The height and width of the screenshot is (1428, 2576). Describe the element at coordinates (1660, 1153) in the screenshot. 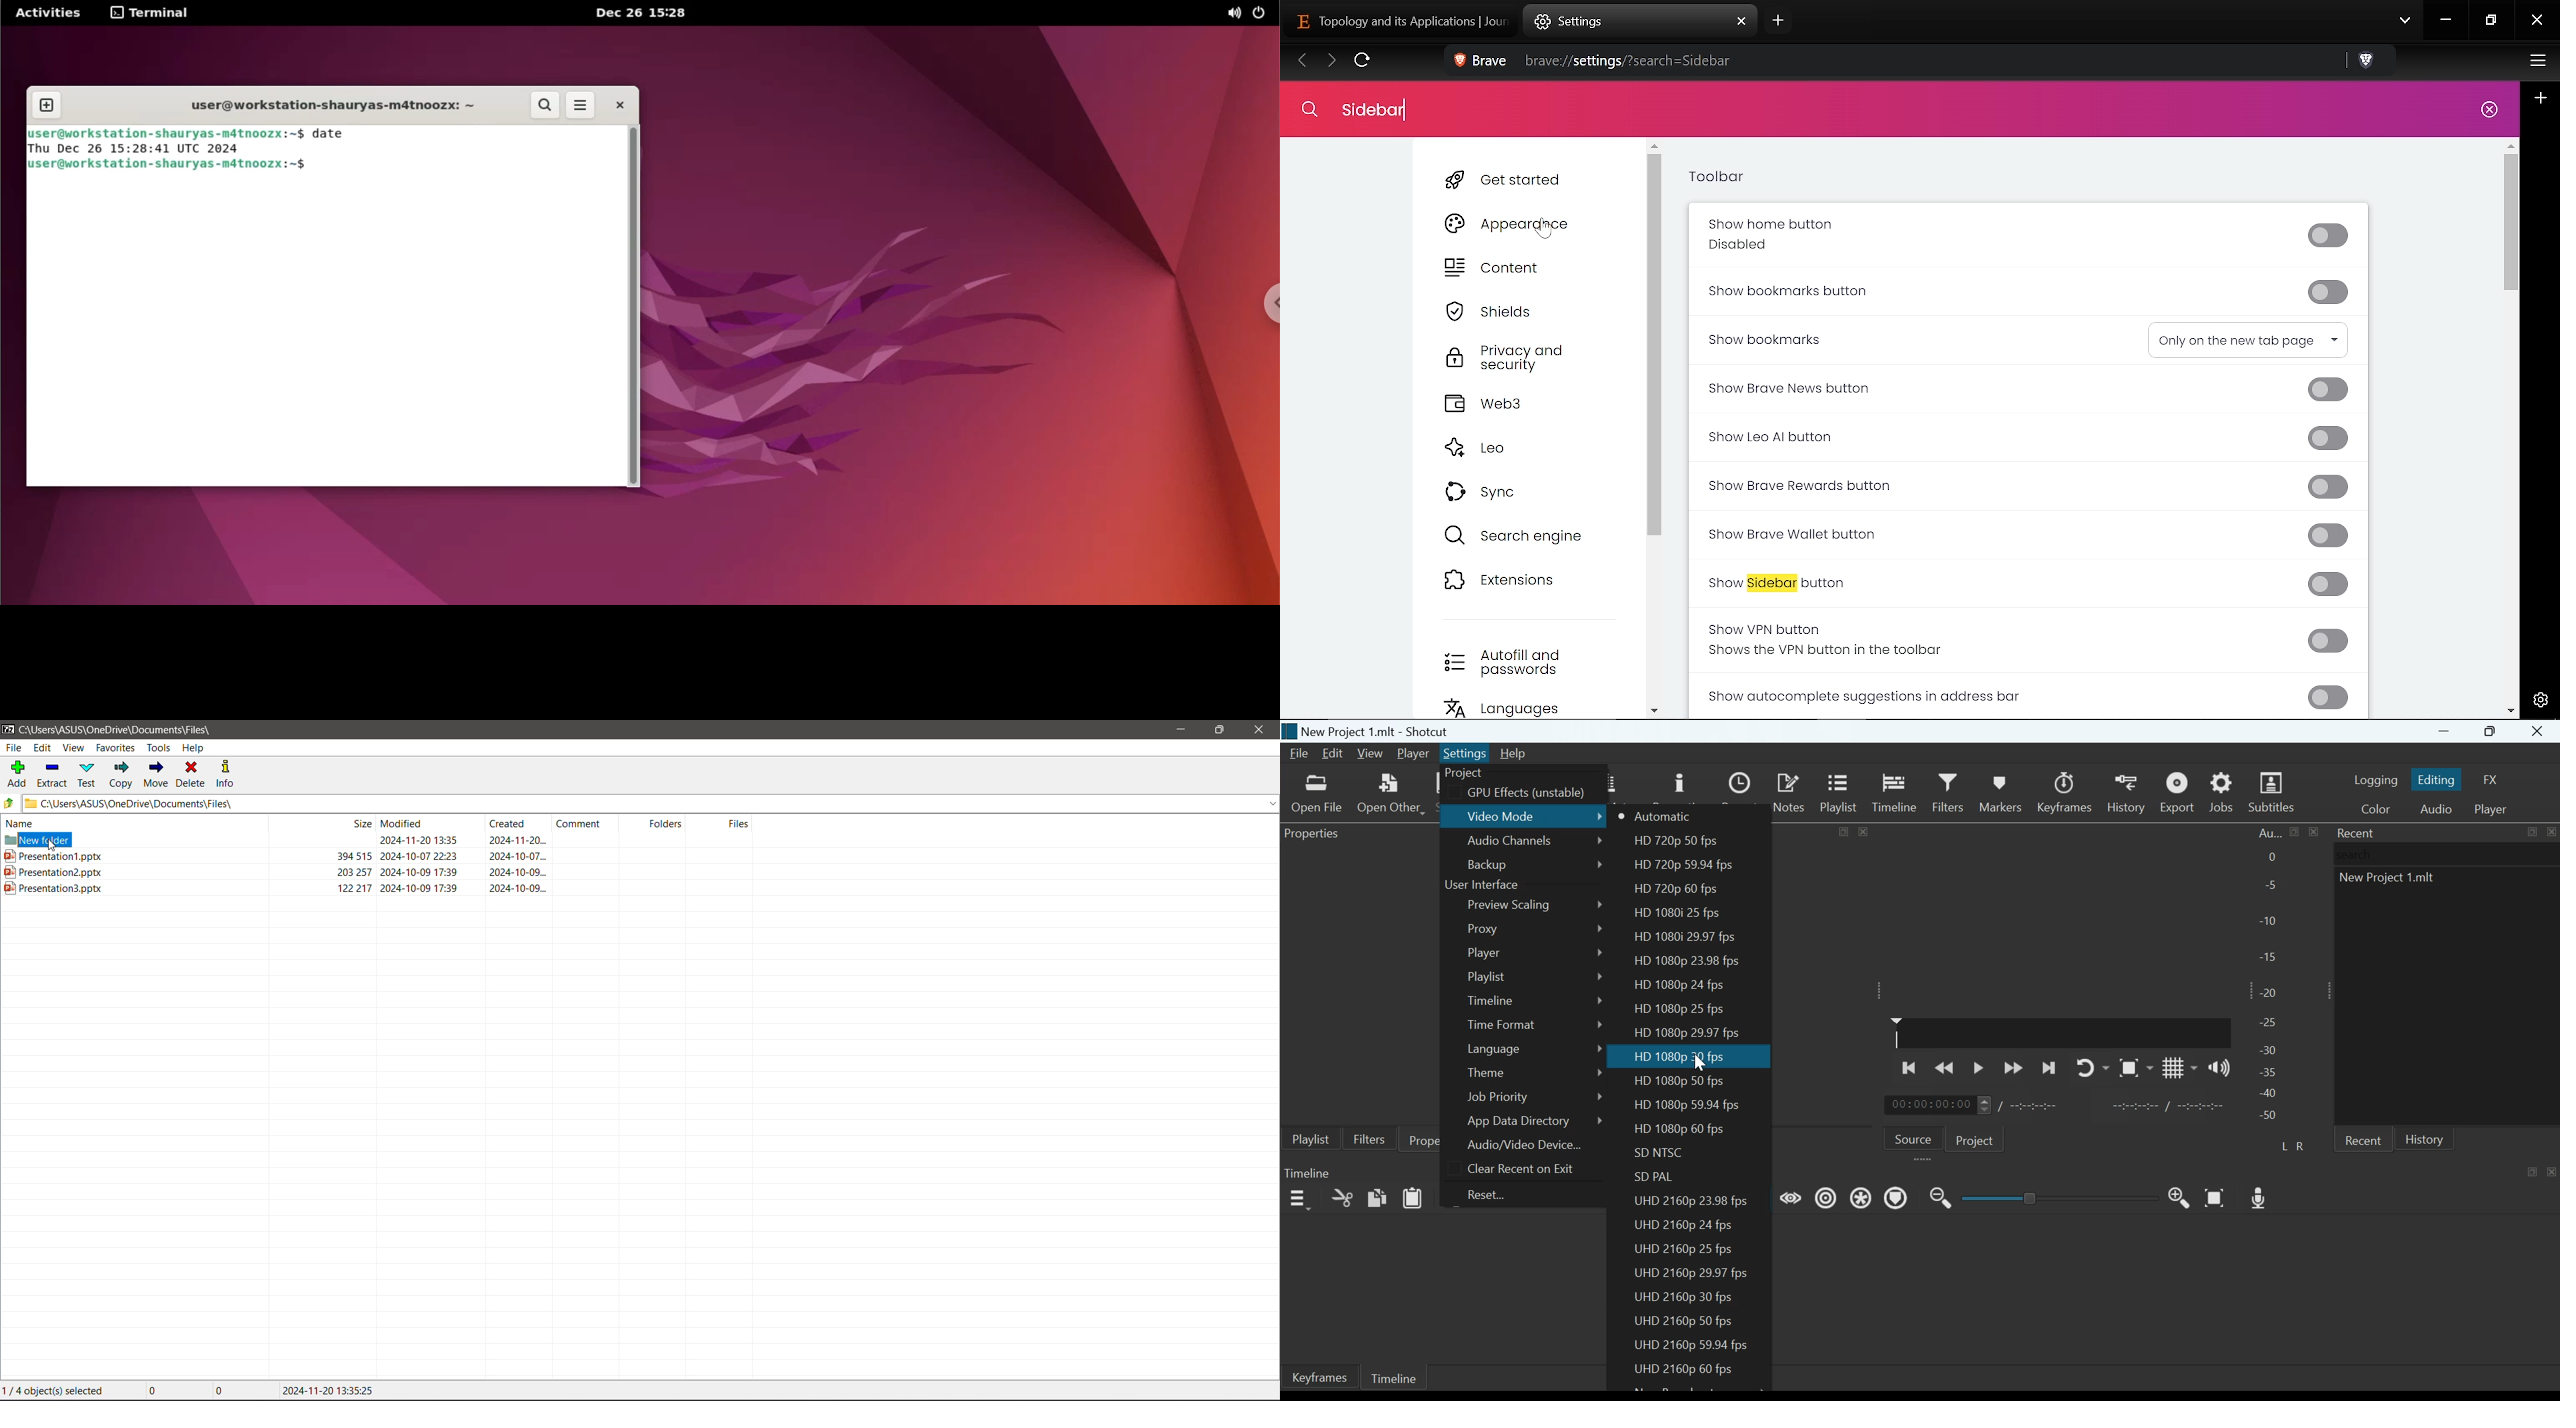

I see `SD NTSC` at that location.